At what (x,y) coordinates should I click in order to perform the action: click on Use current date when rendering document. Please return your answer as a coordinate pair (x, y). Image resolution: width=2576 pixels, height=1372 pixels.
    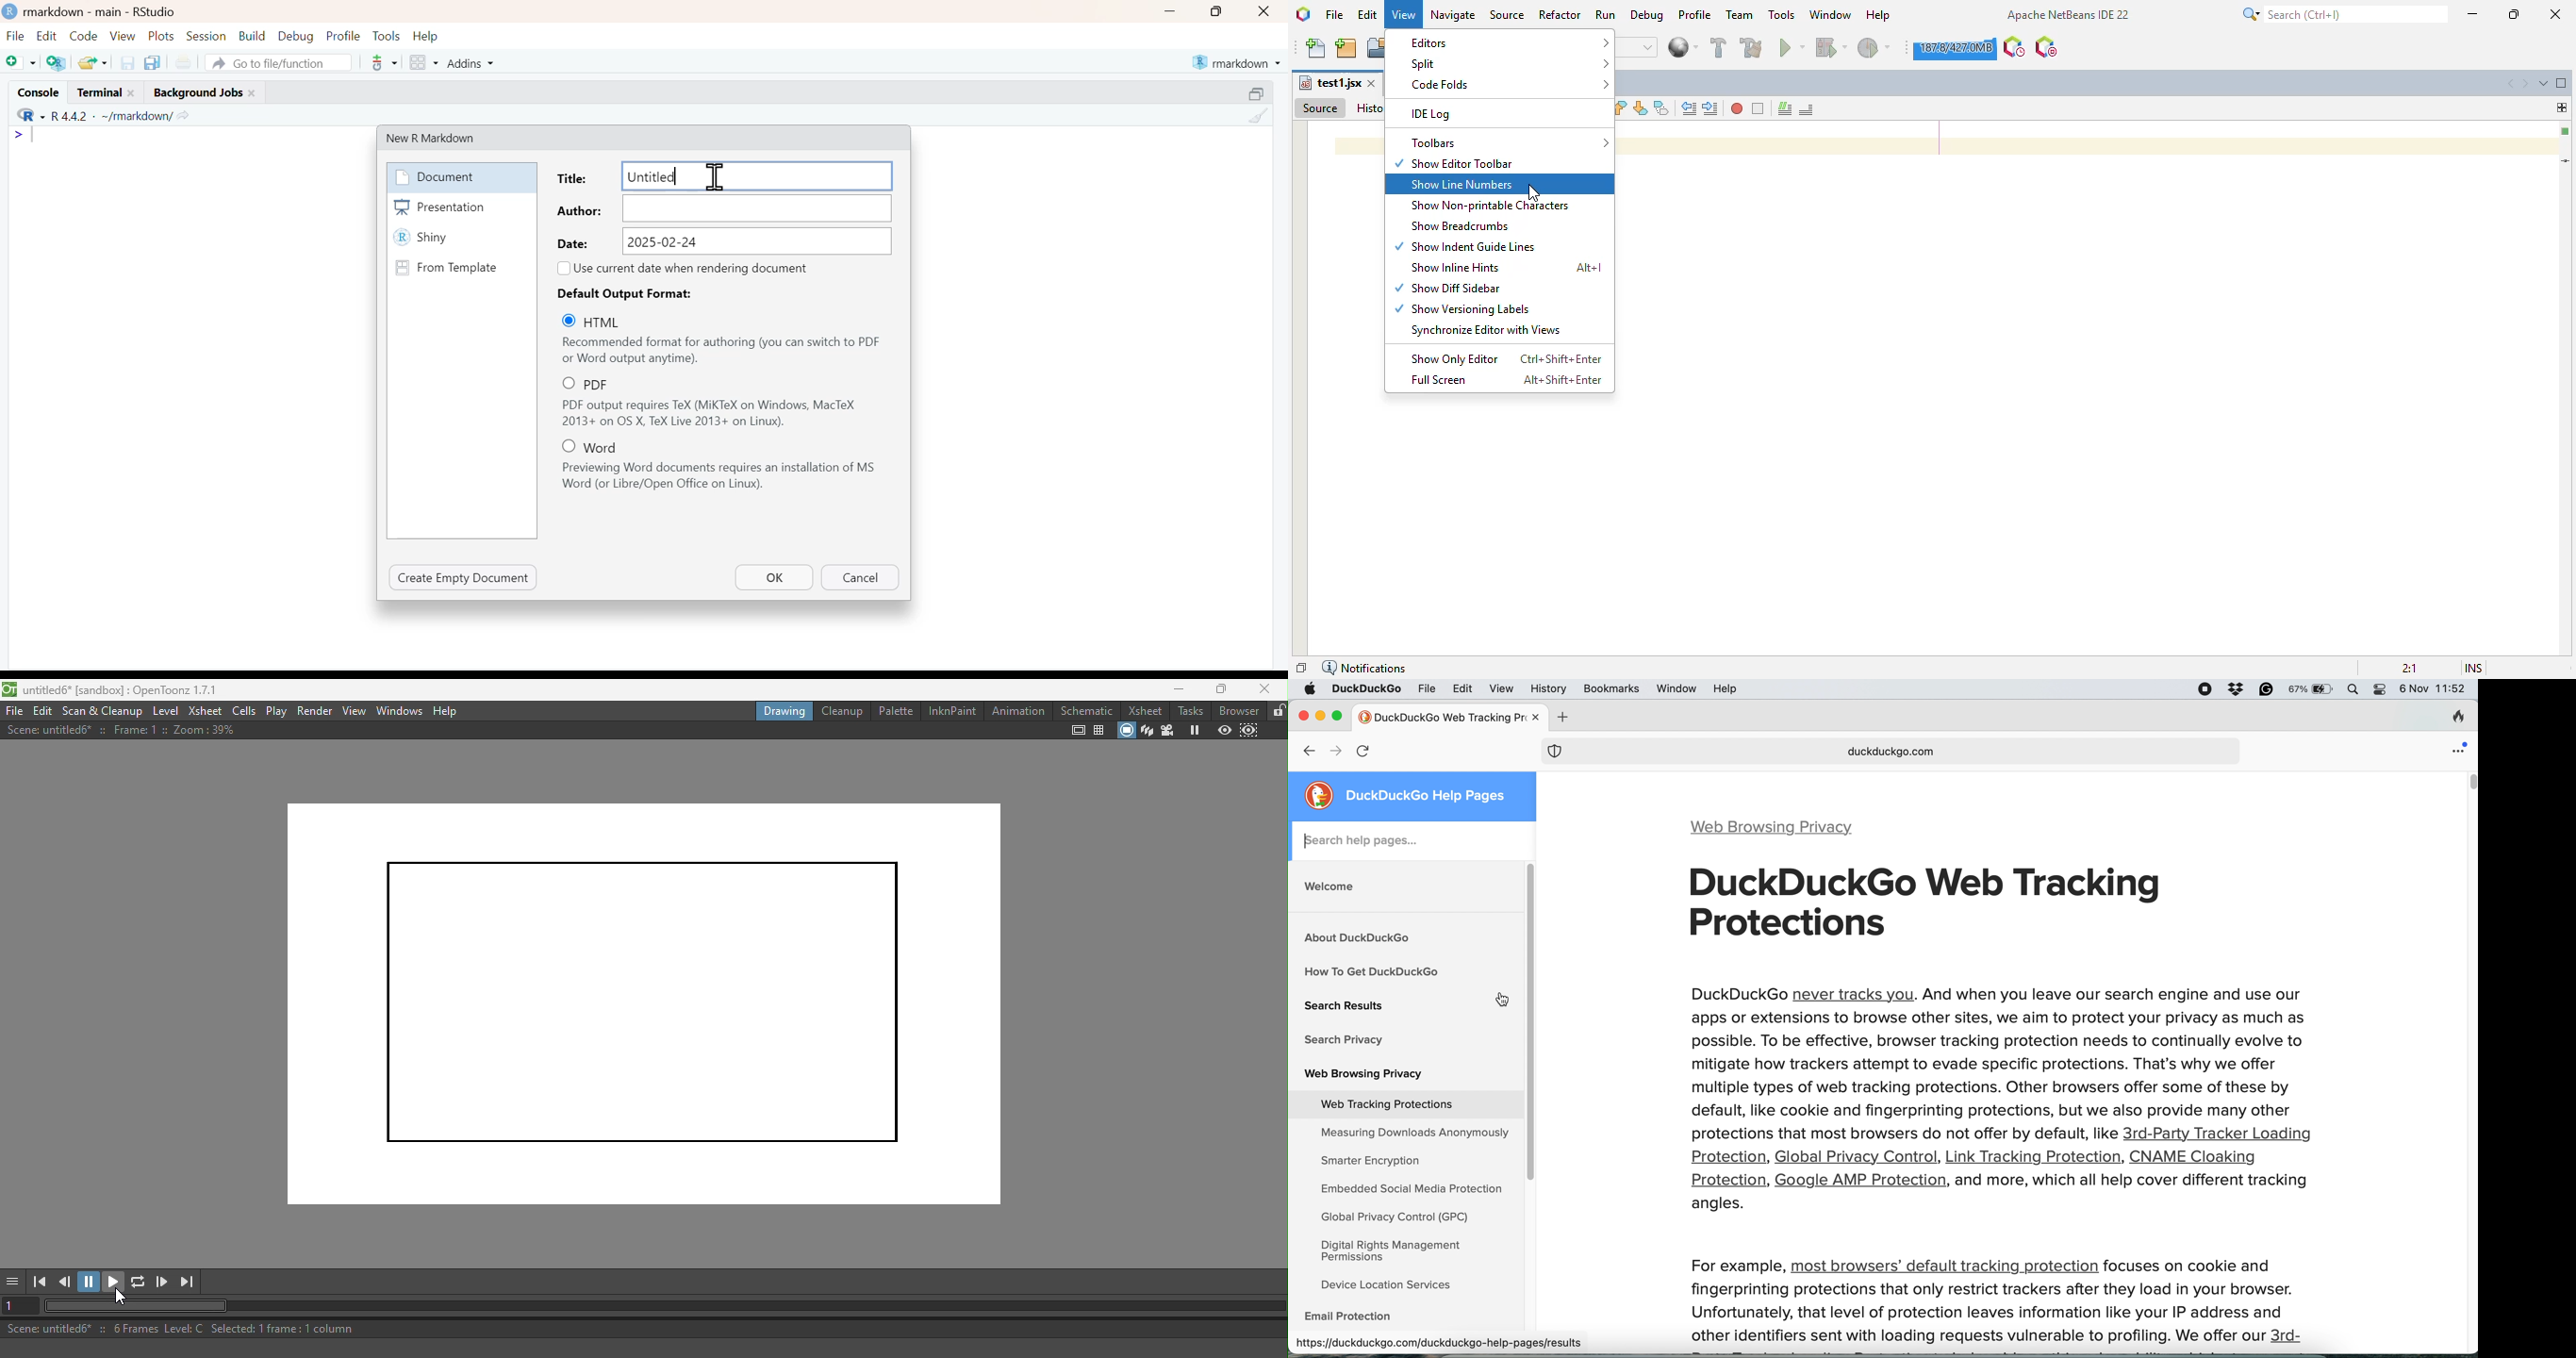
    Looking at the image, I should click on (694, 268).